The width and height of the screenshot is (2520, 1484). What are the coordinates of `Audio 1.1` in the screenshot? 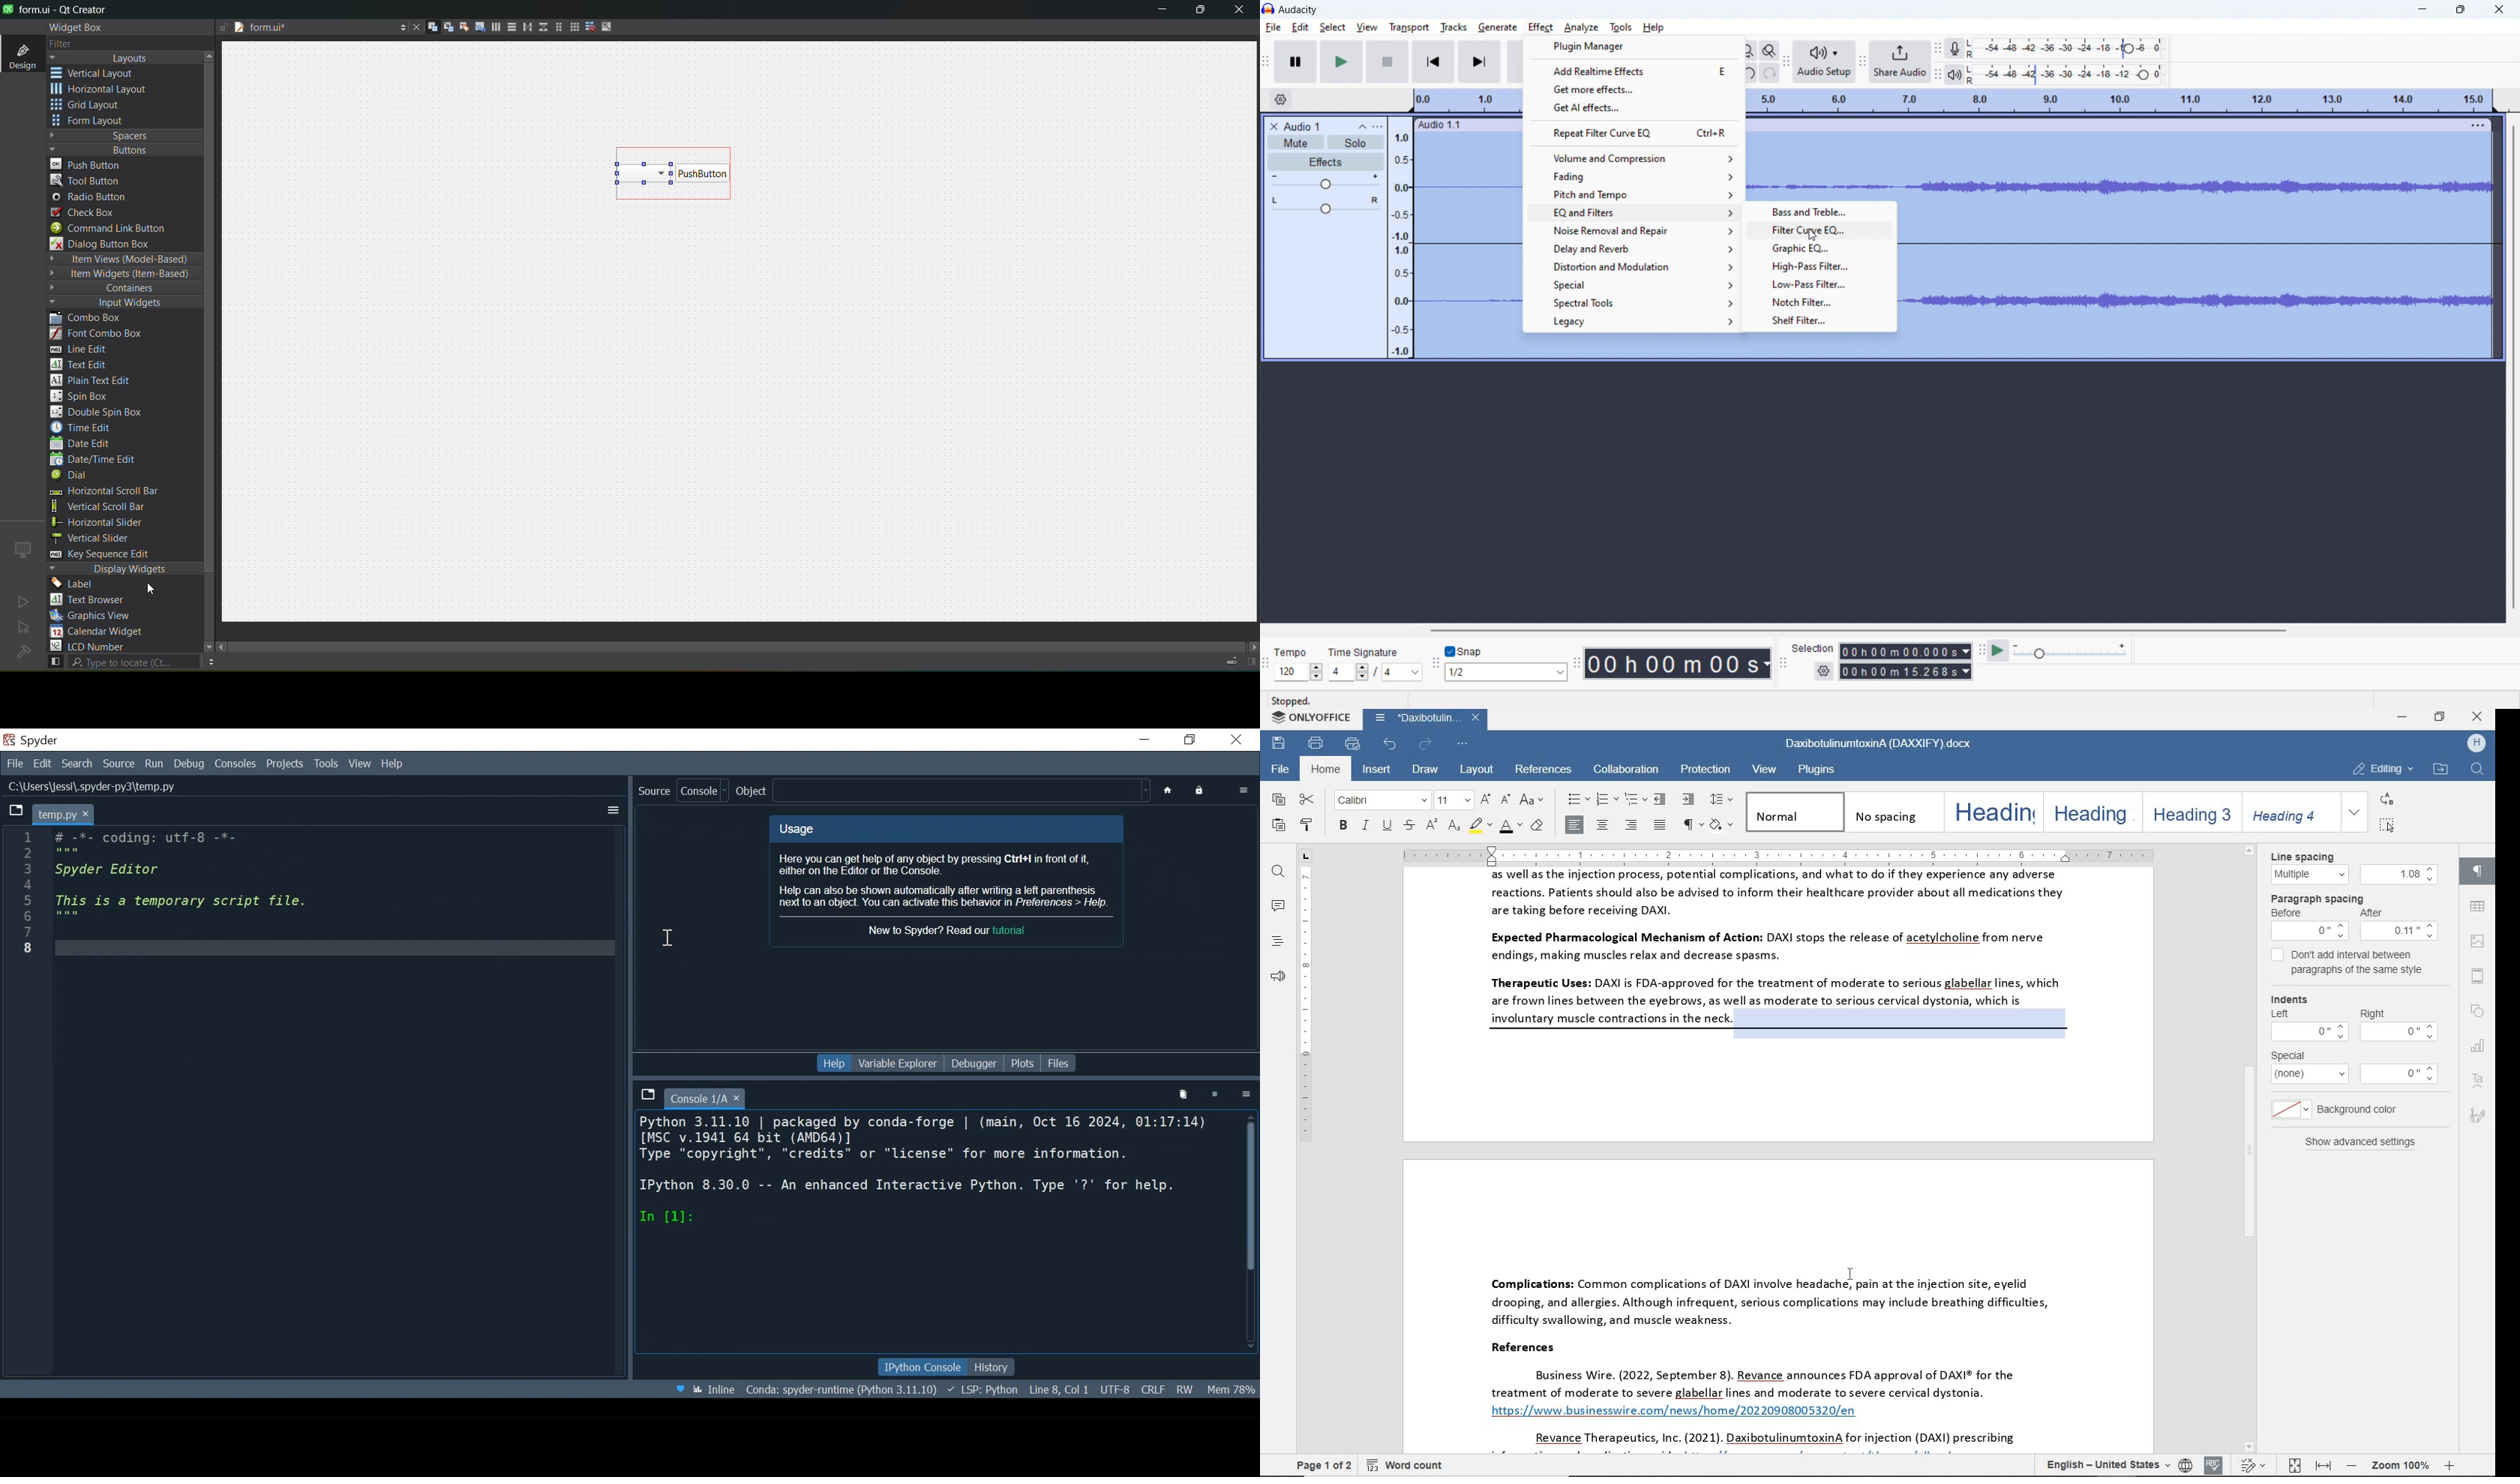 It's located at (1445, 125).